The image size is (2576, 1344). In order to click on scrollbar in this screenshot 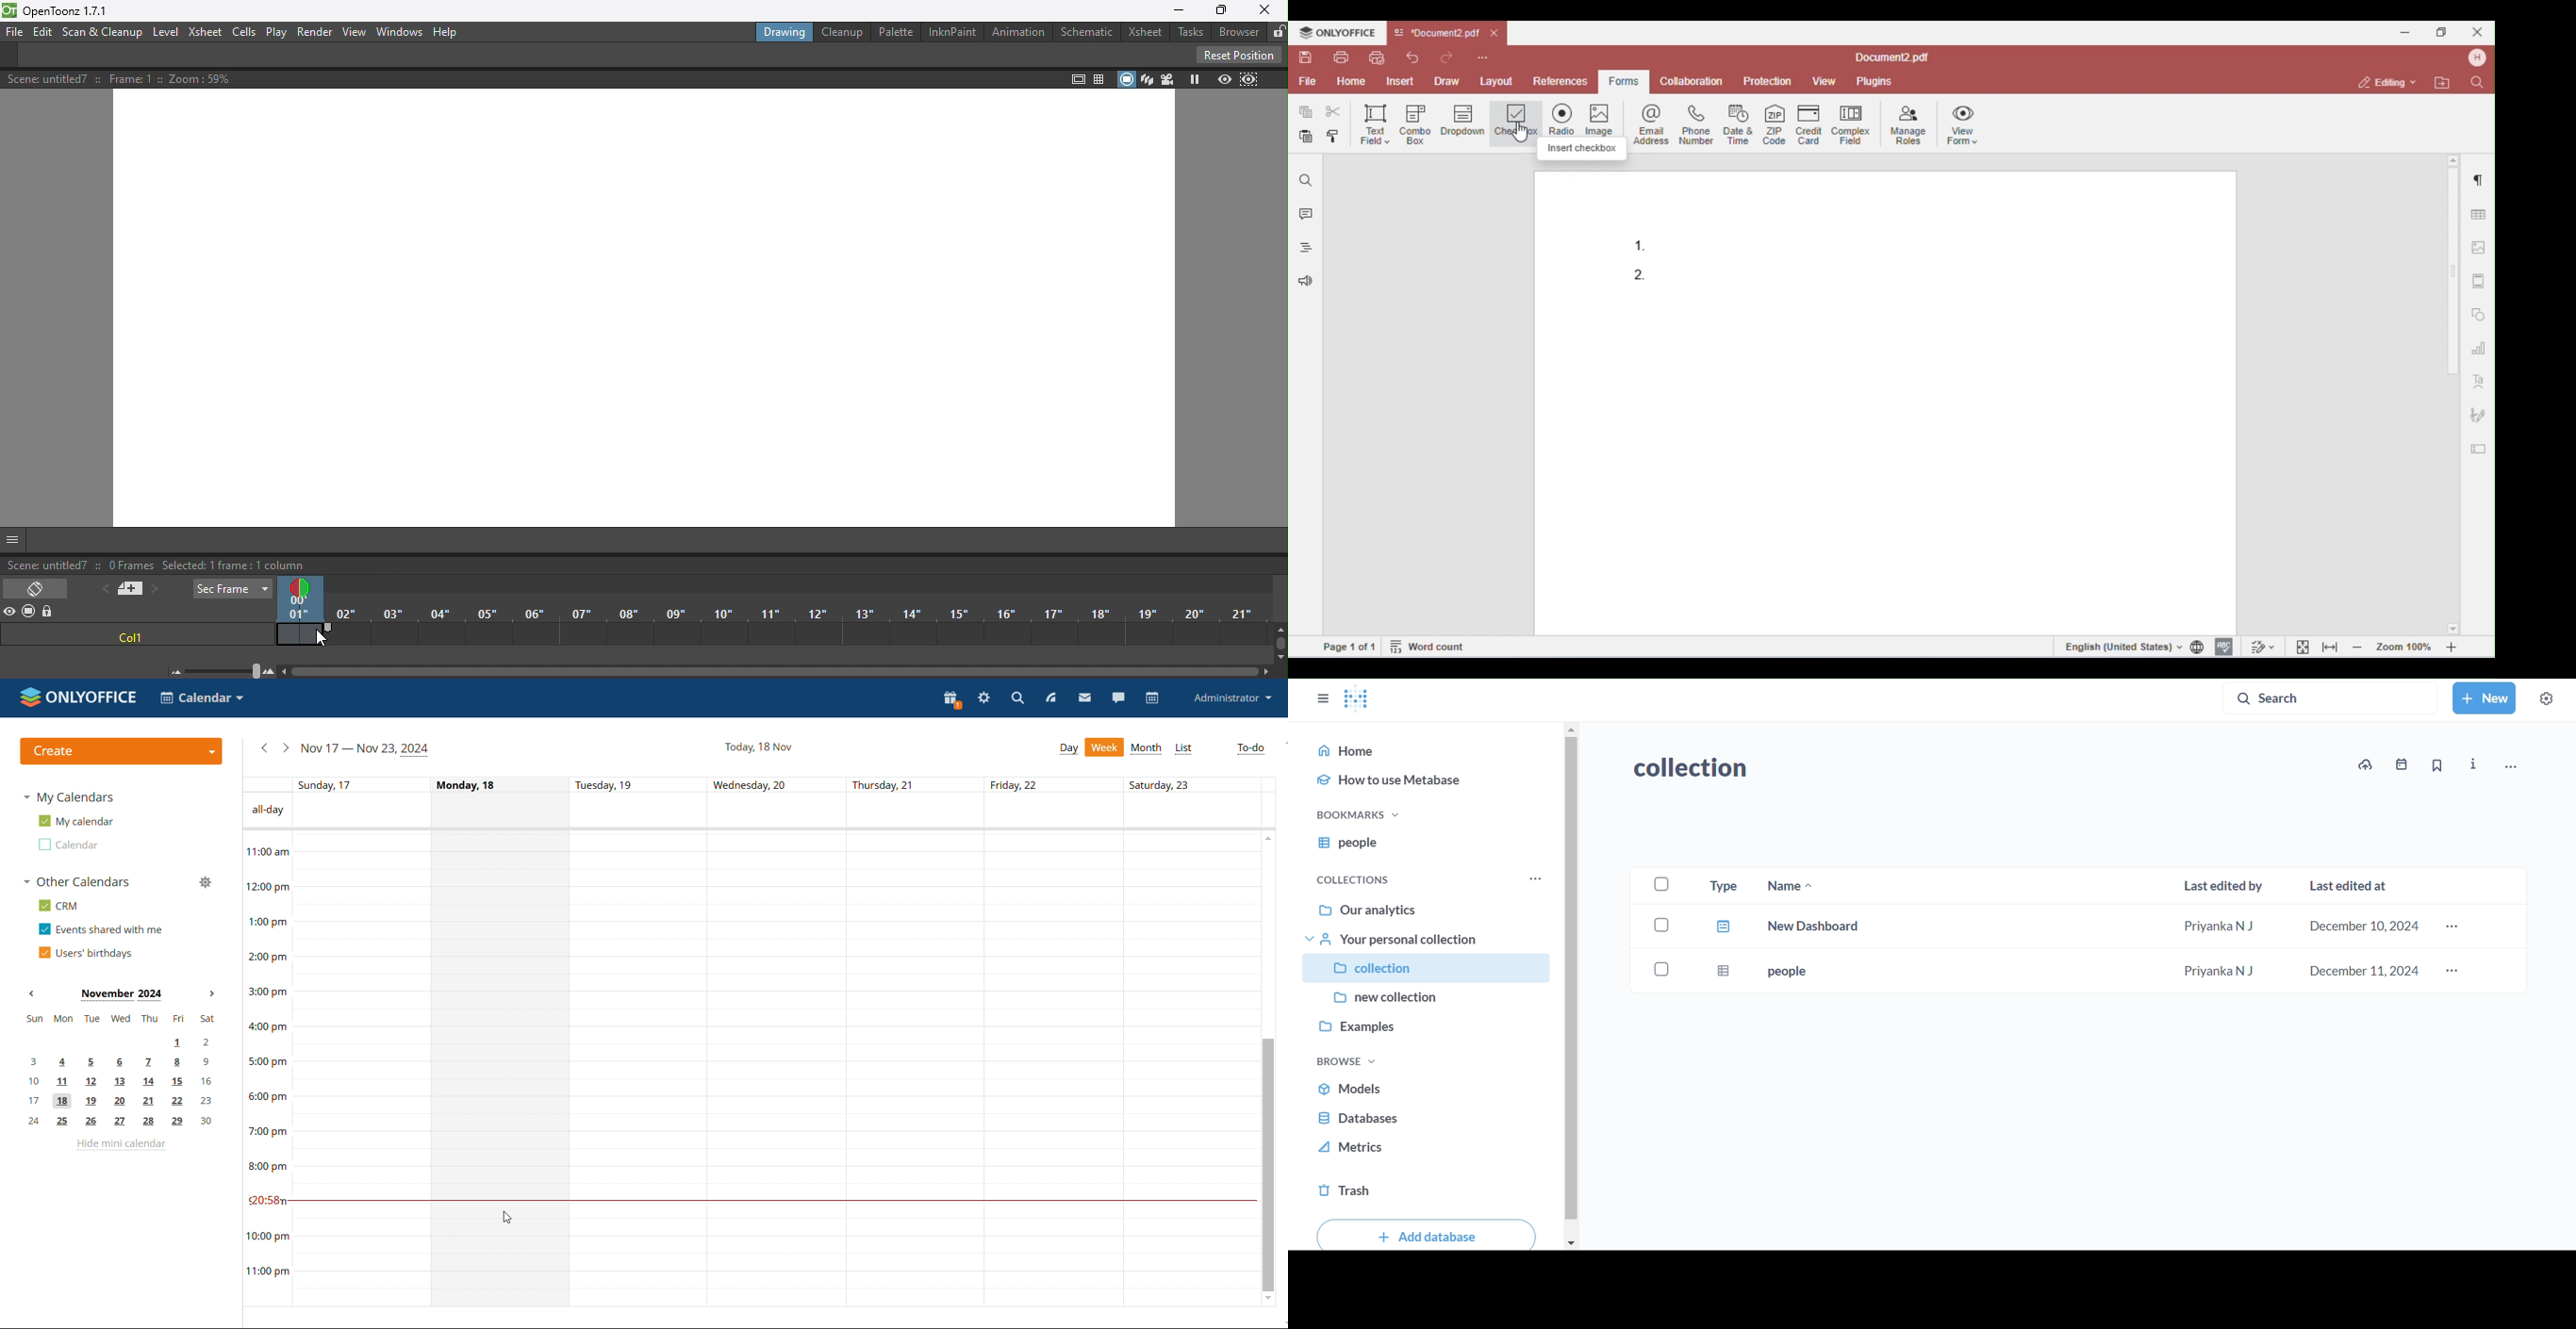, I will do `click(1265, 1165)`.